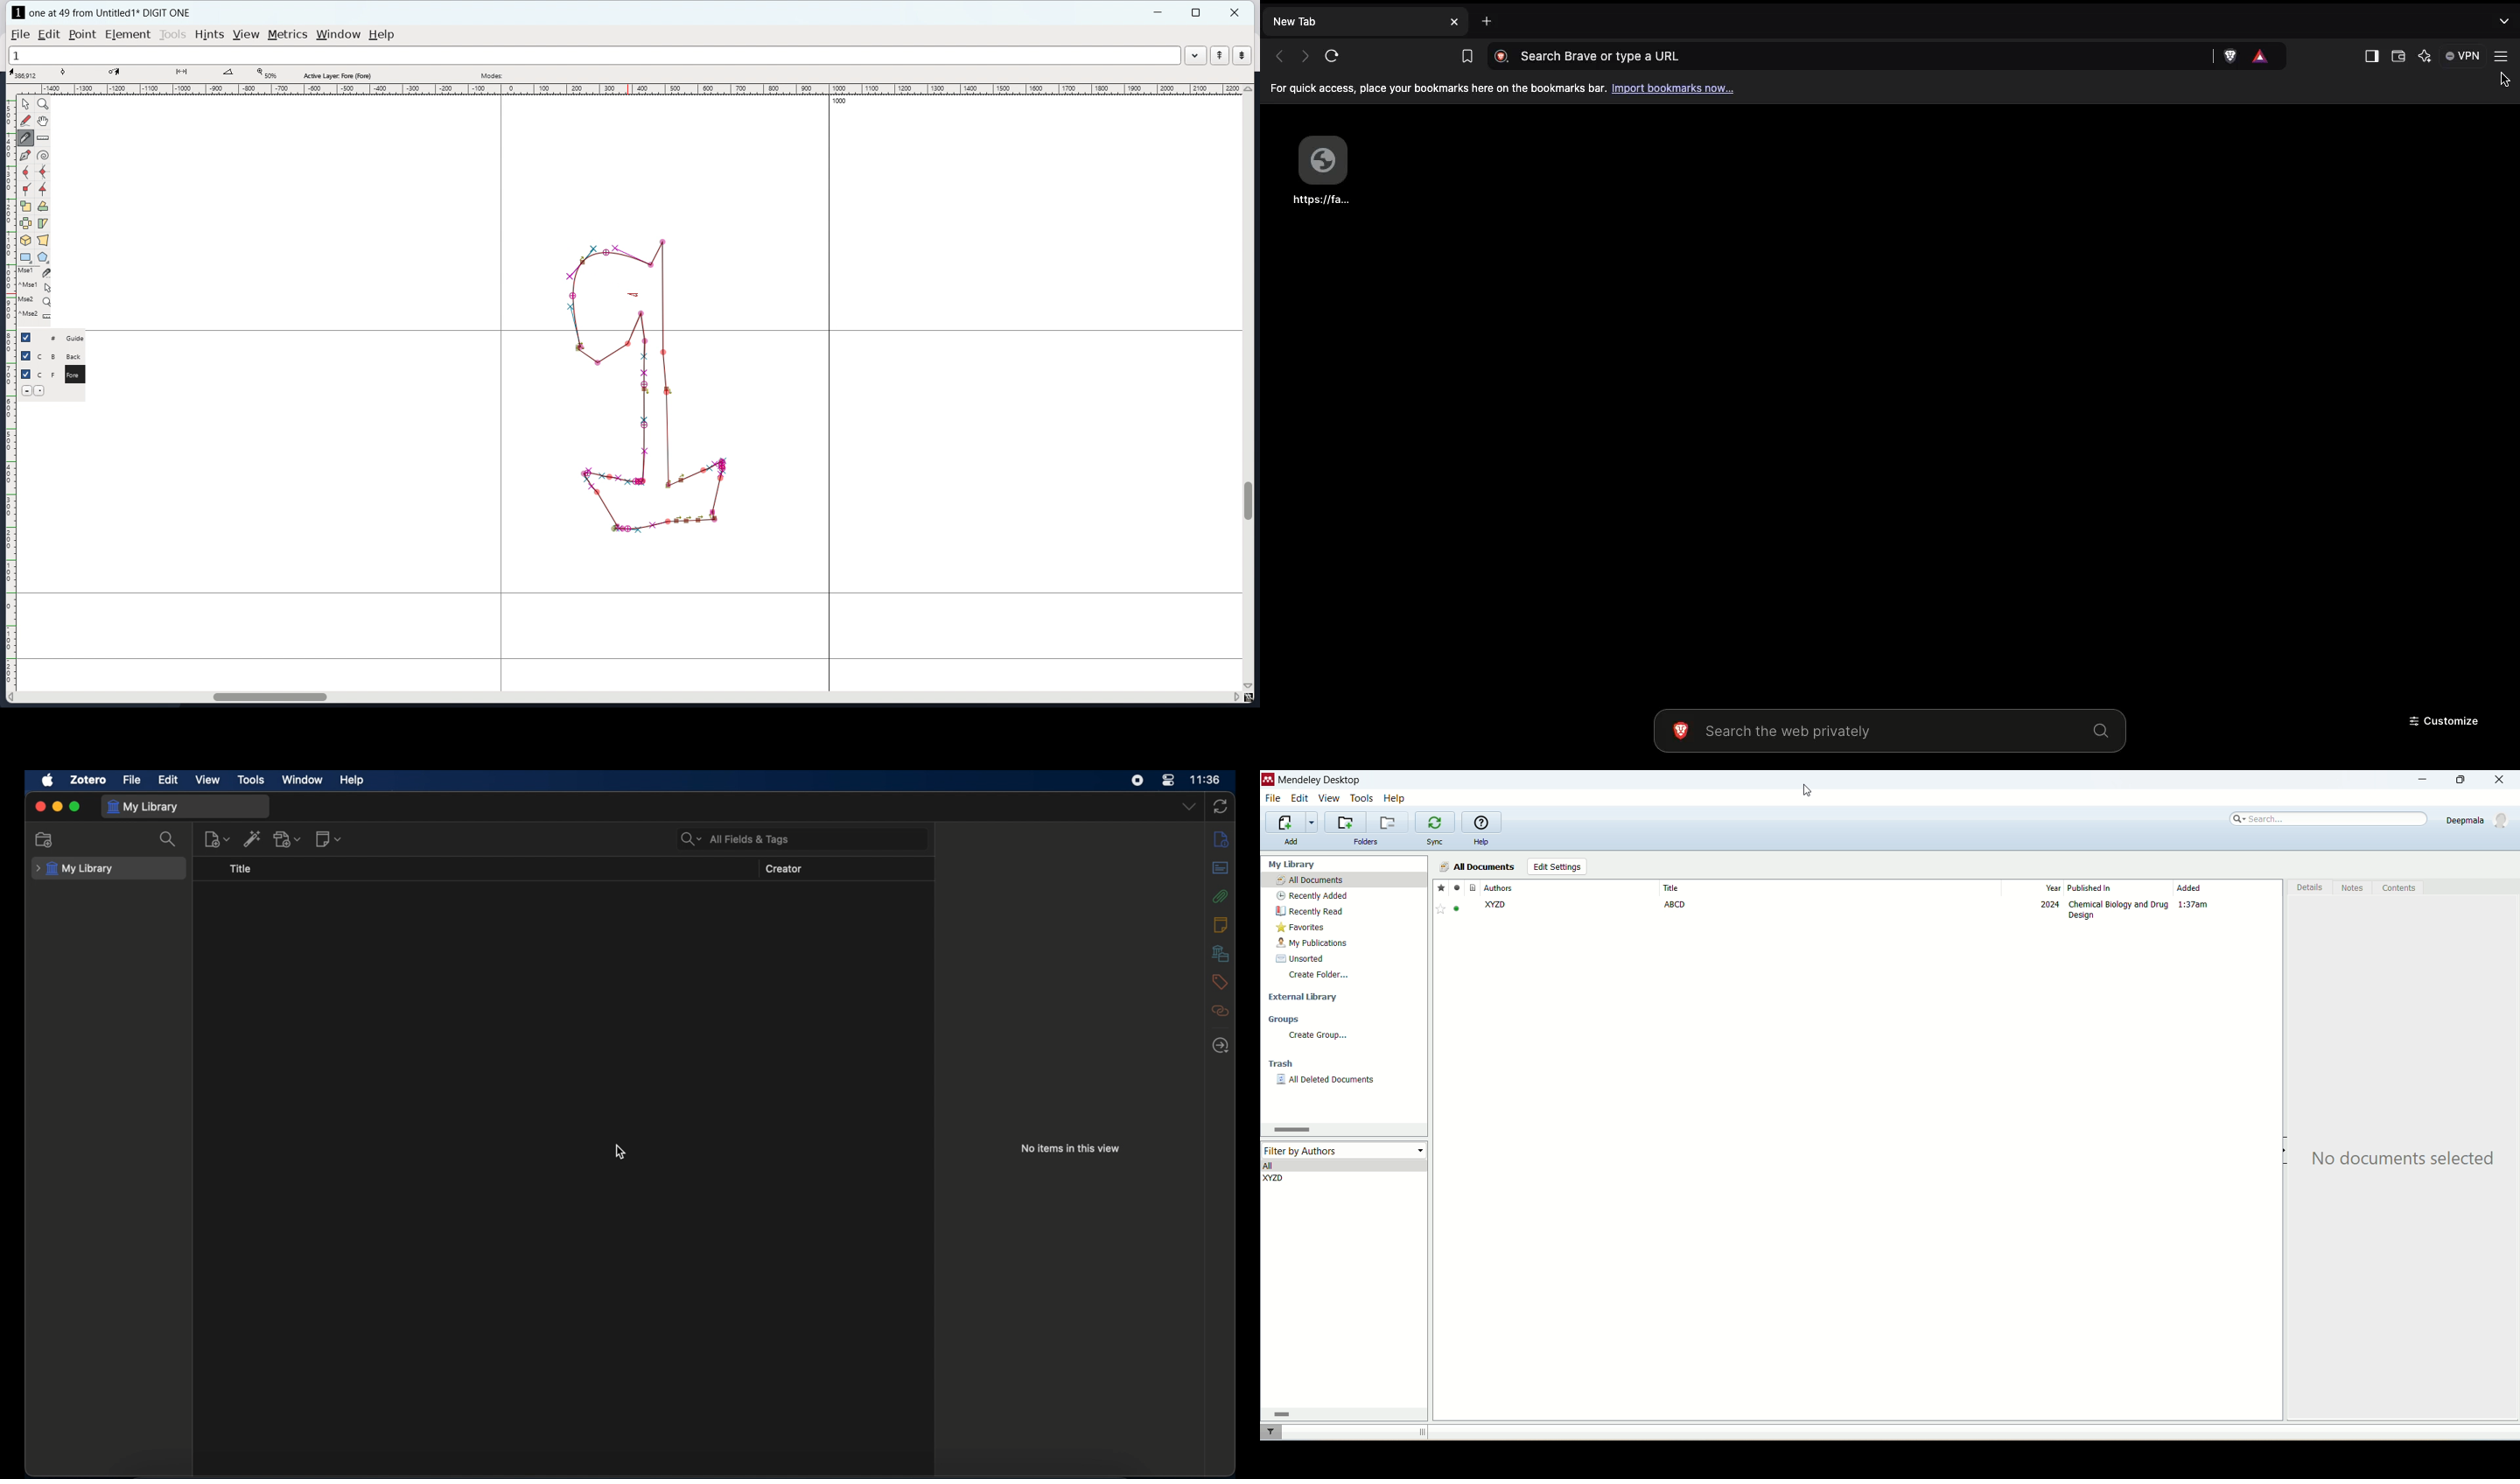  I want to click on guide, so click(79, 338).